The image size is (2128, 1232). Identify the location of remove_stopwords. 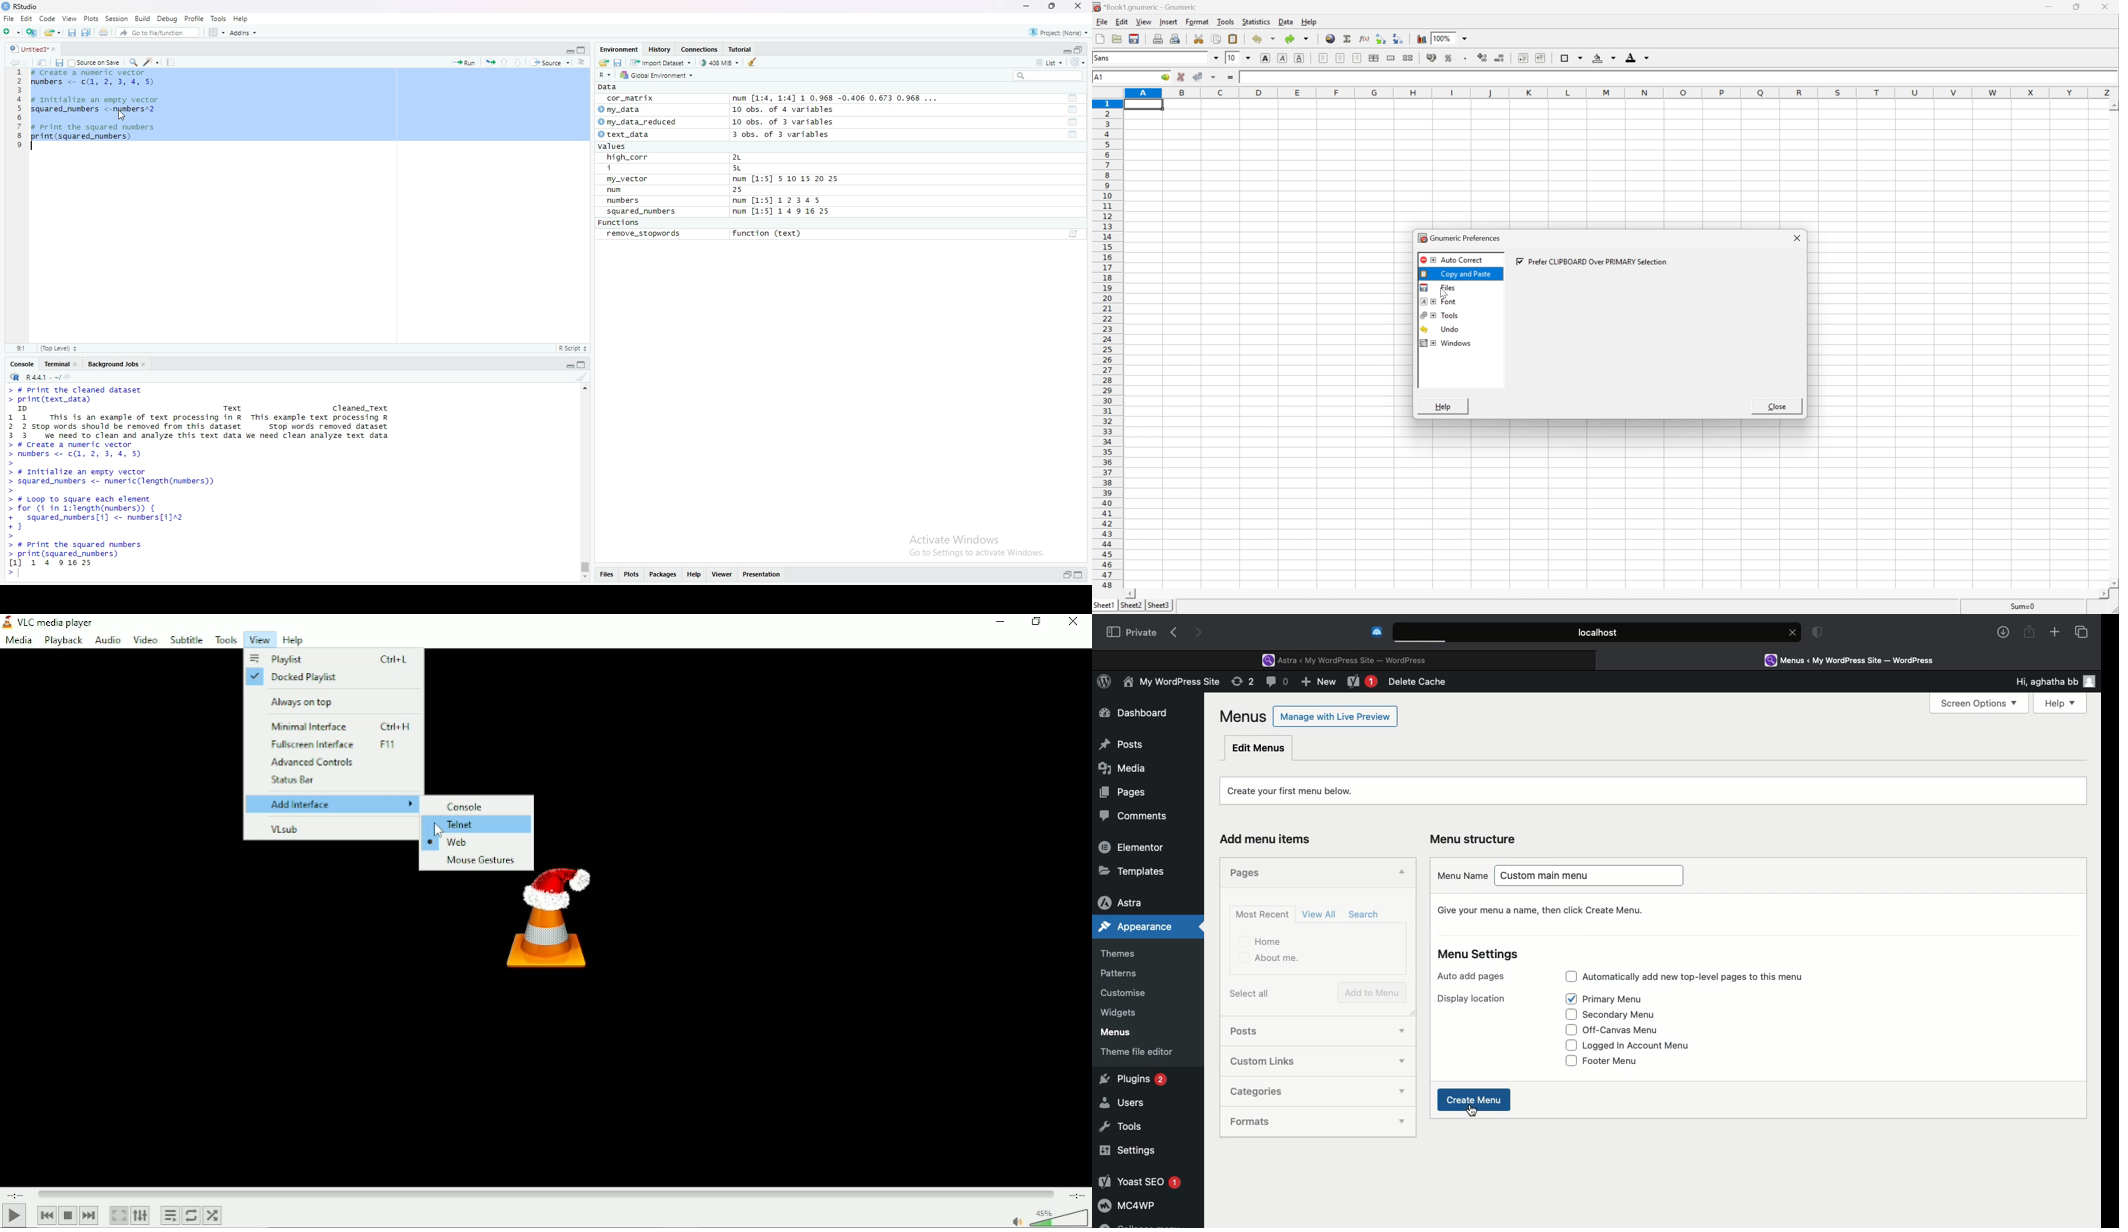
(644, 234).